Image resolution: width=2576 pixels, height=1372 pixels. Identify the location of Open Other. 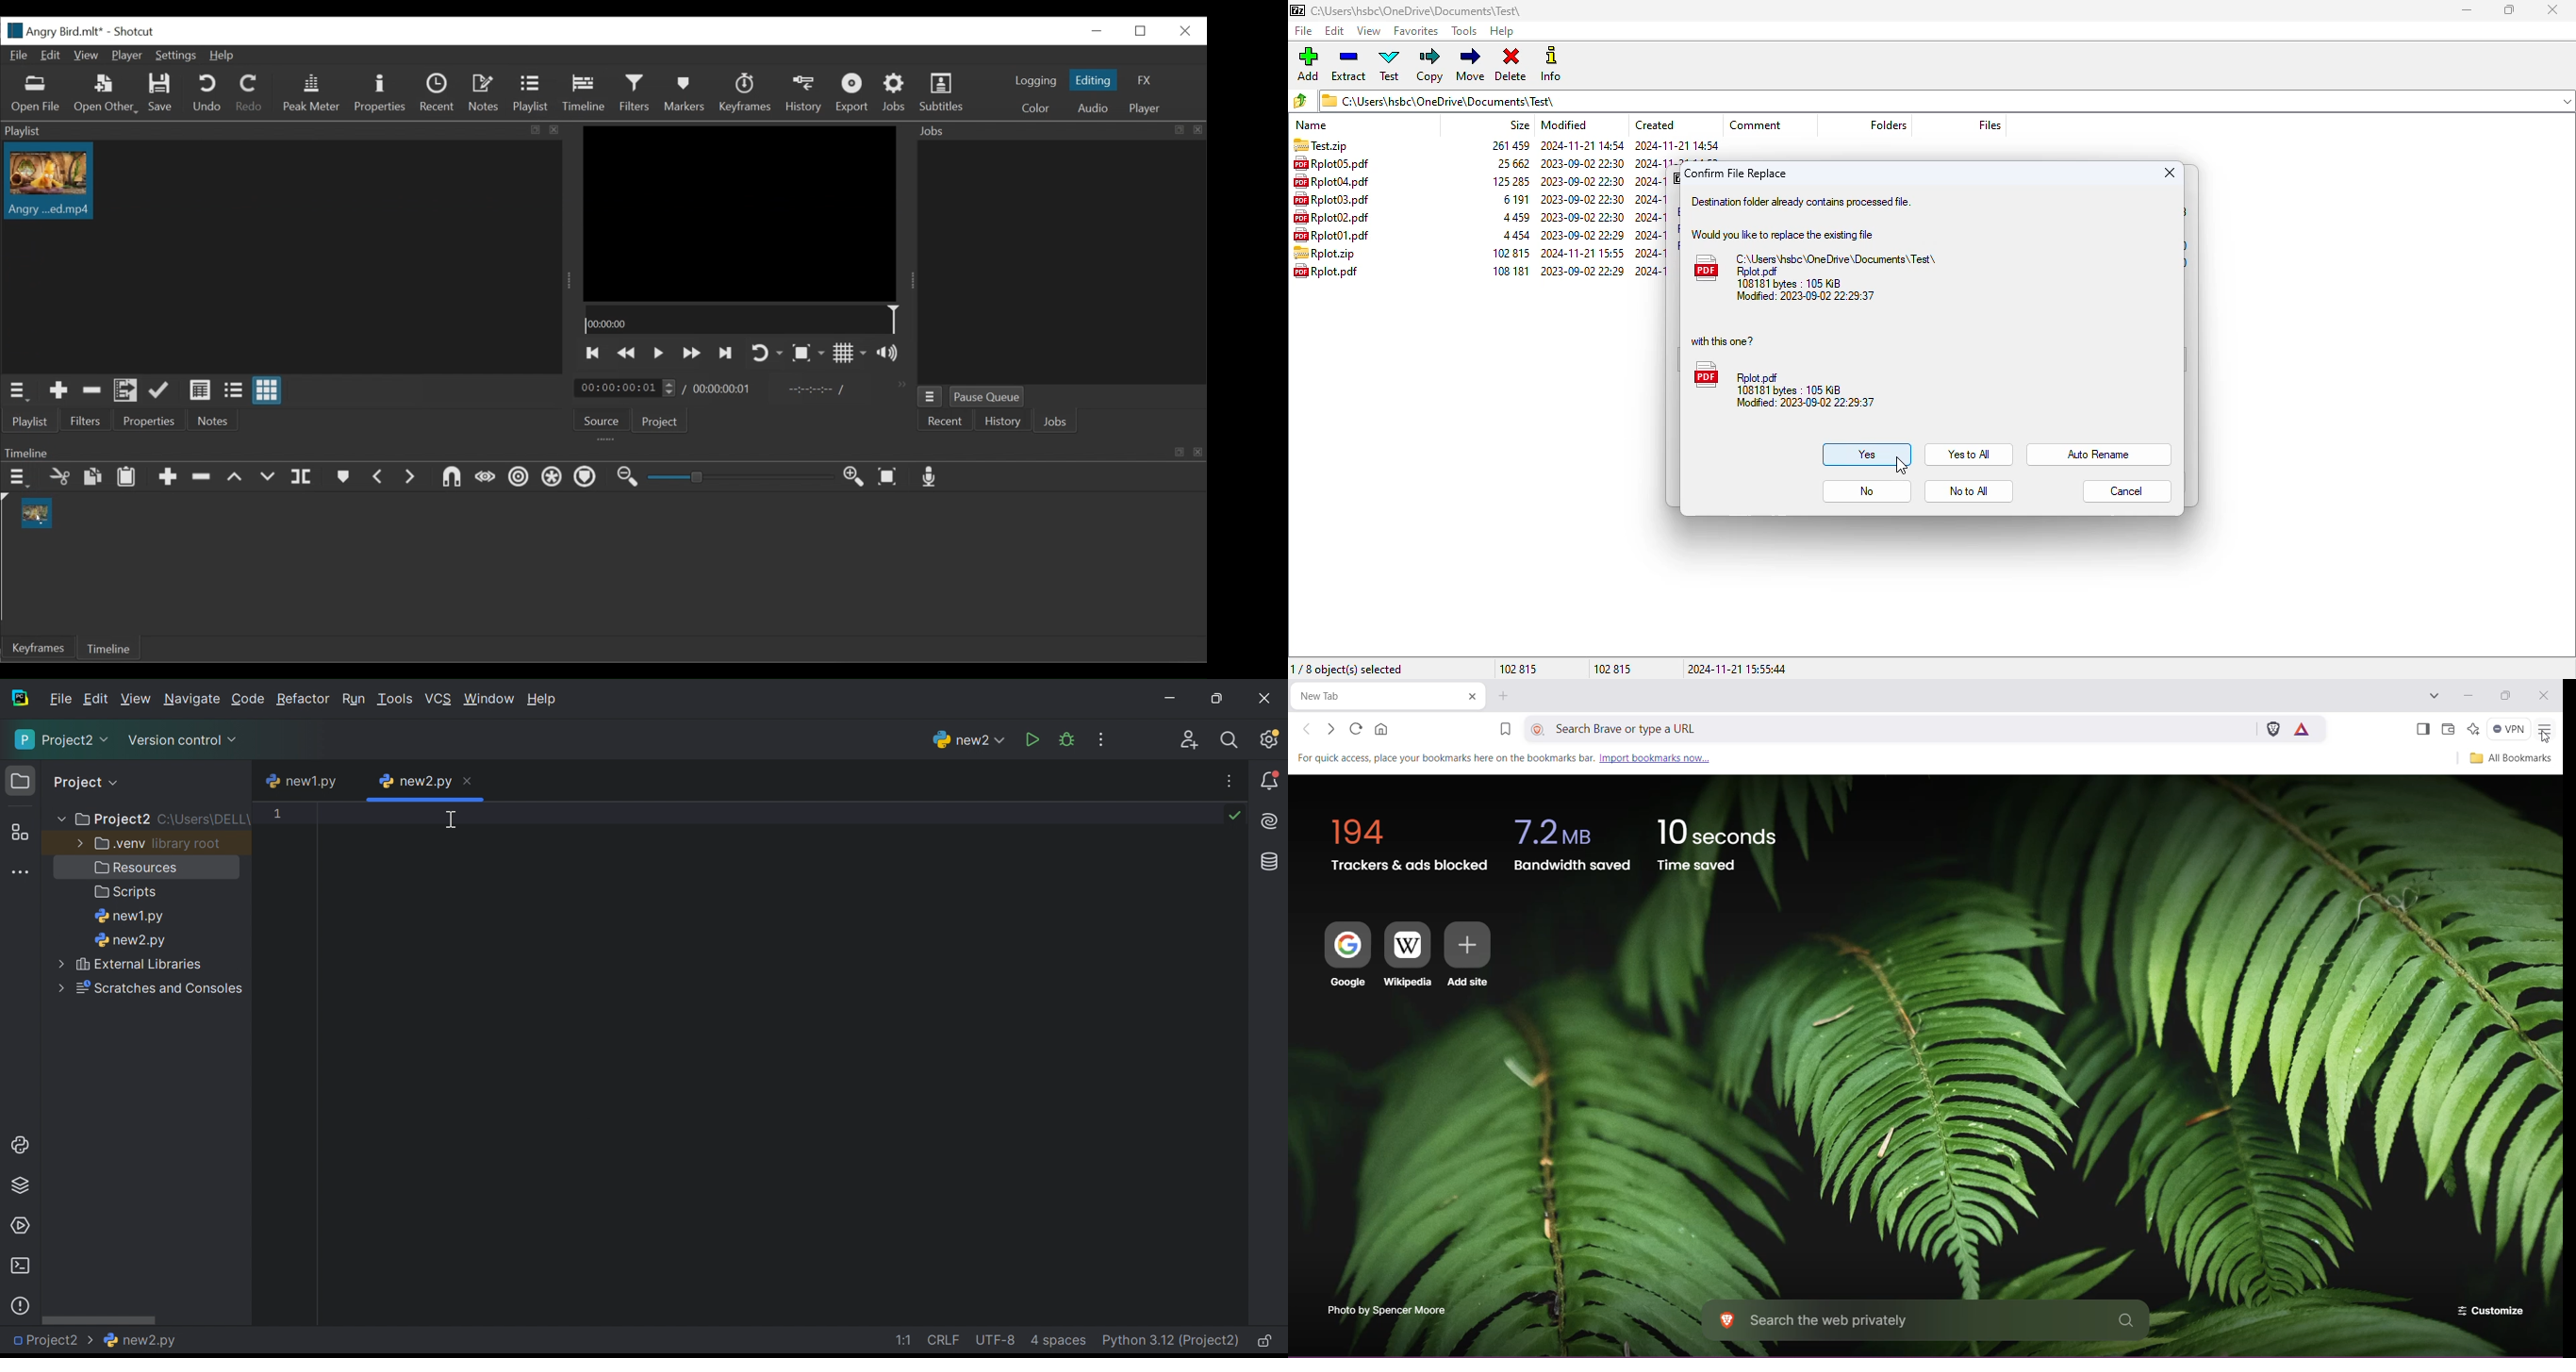
(107, 94).